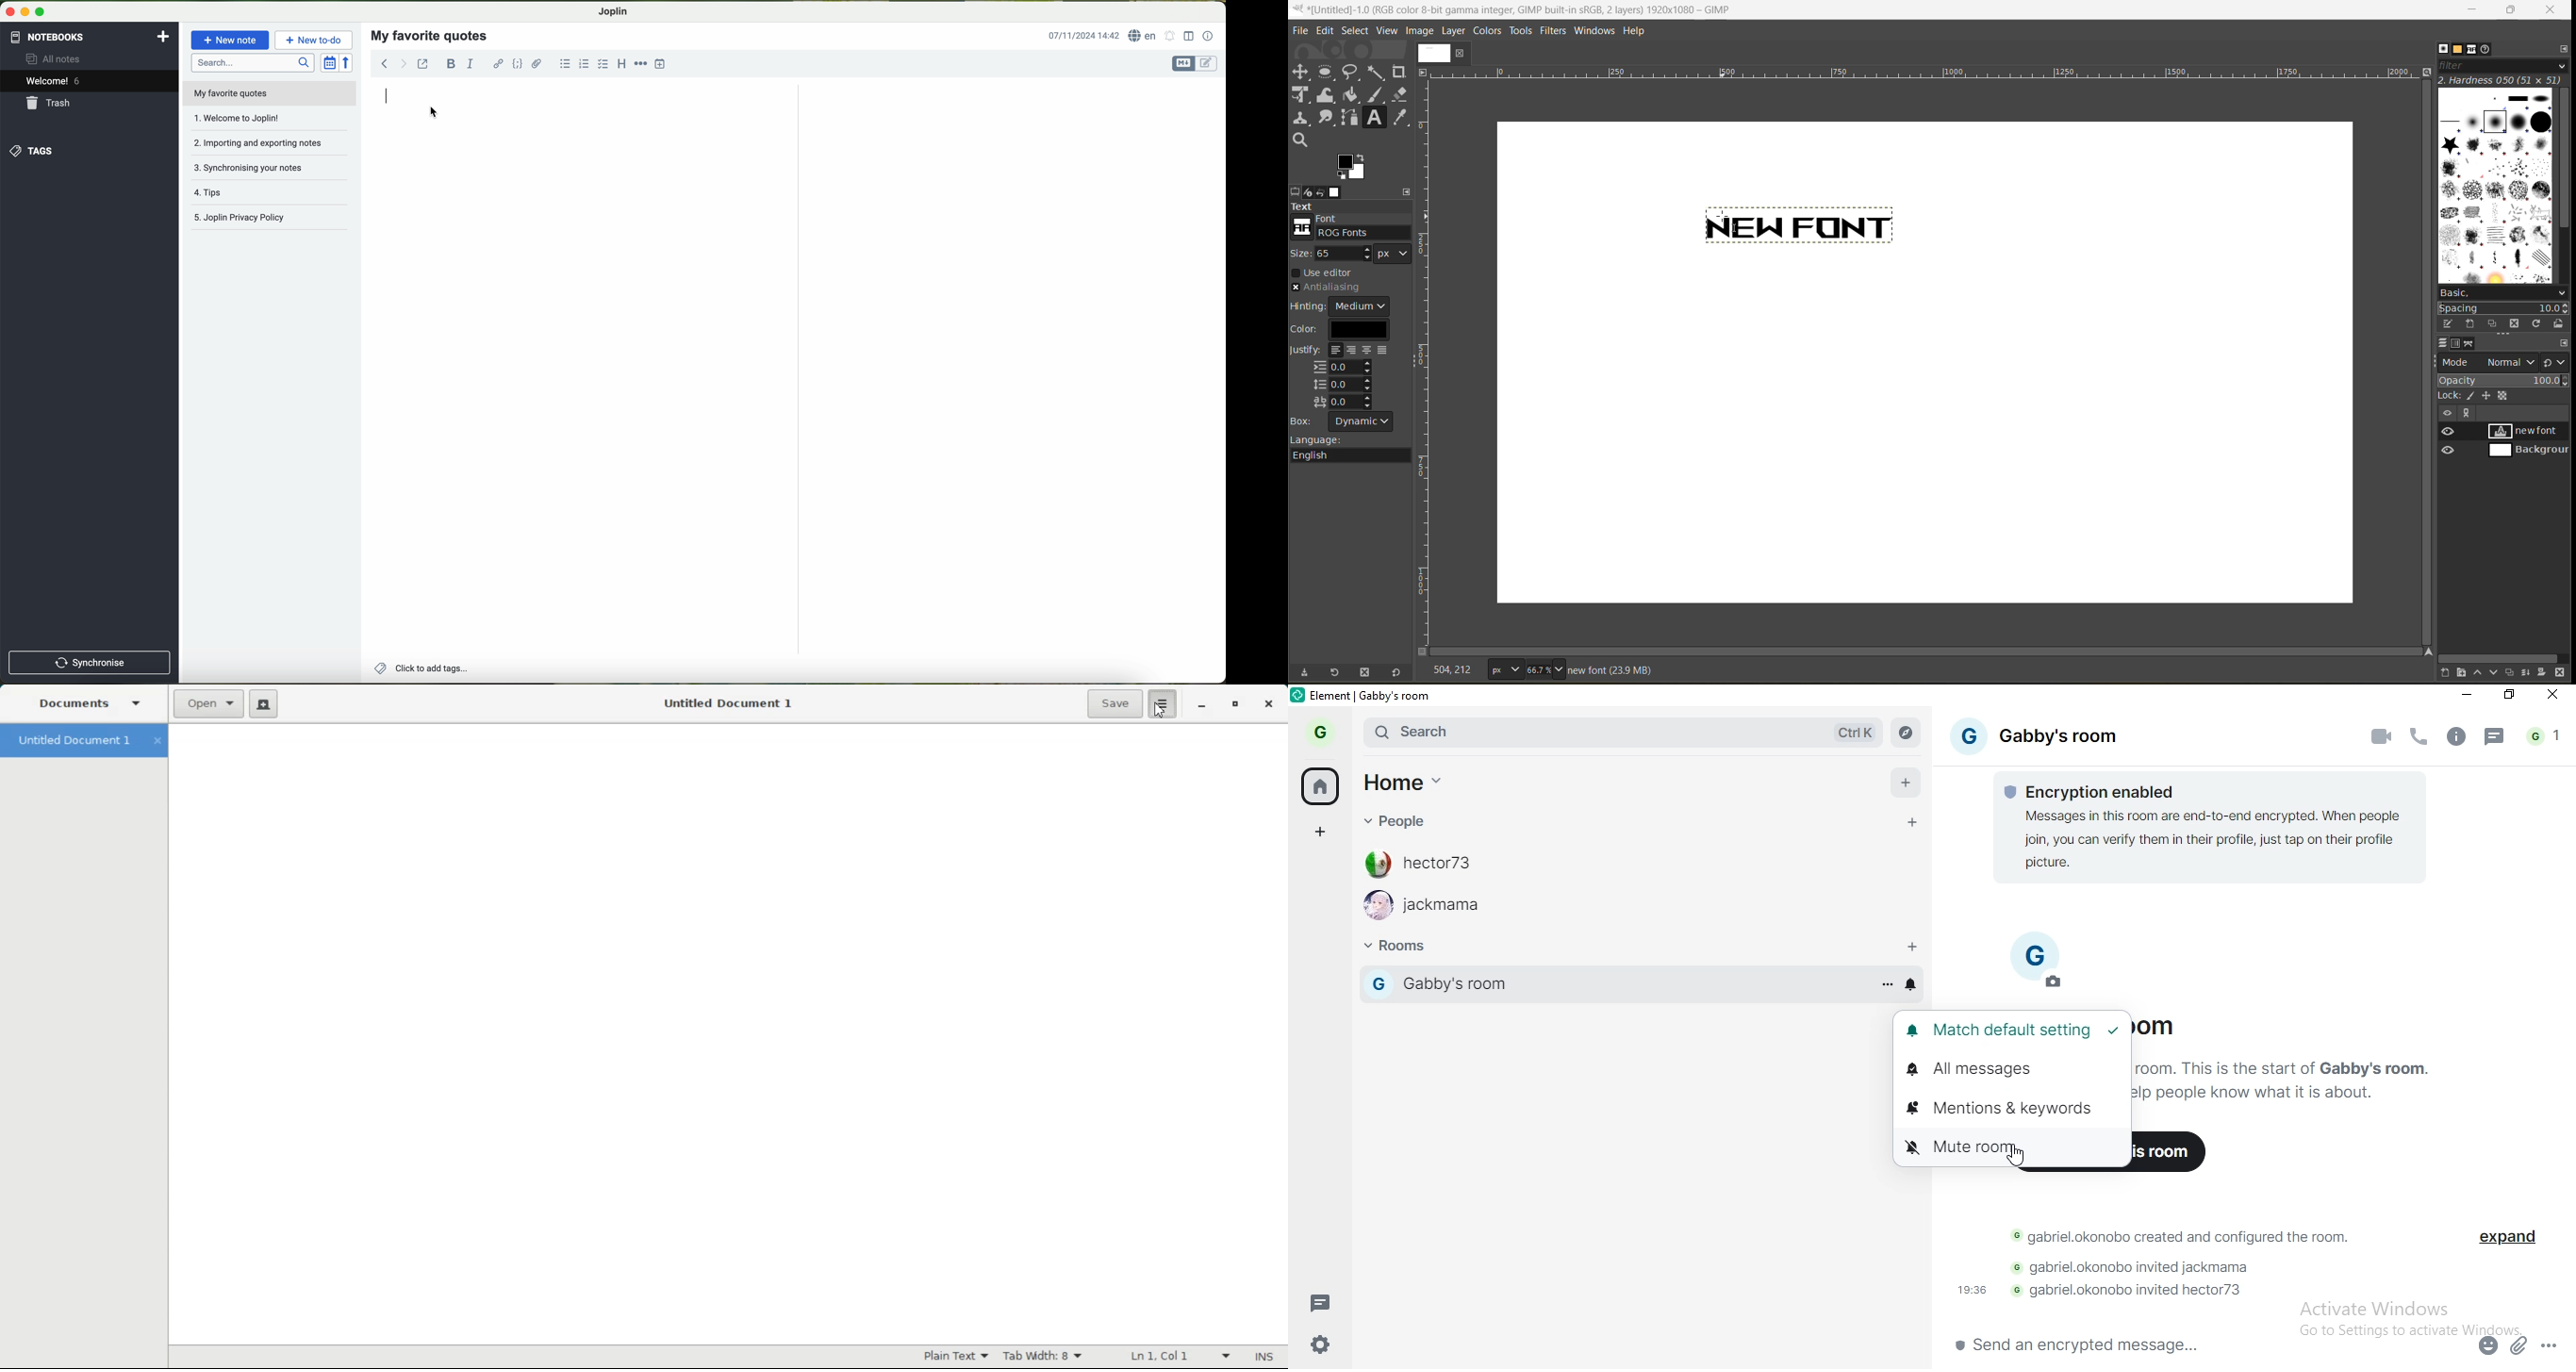 This screenshot has height=1372, width=2576. I want to click on brushes, so click(2443, 48).